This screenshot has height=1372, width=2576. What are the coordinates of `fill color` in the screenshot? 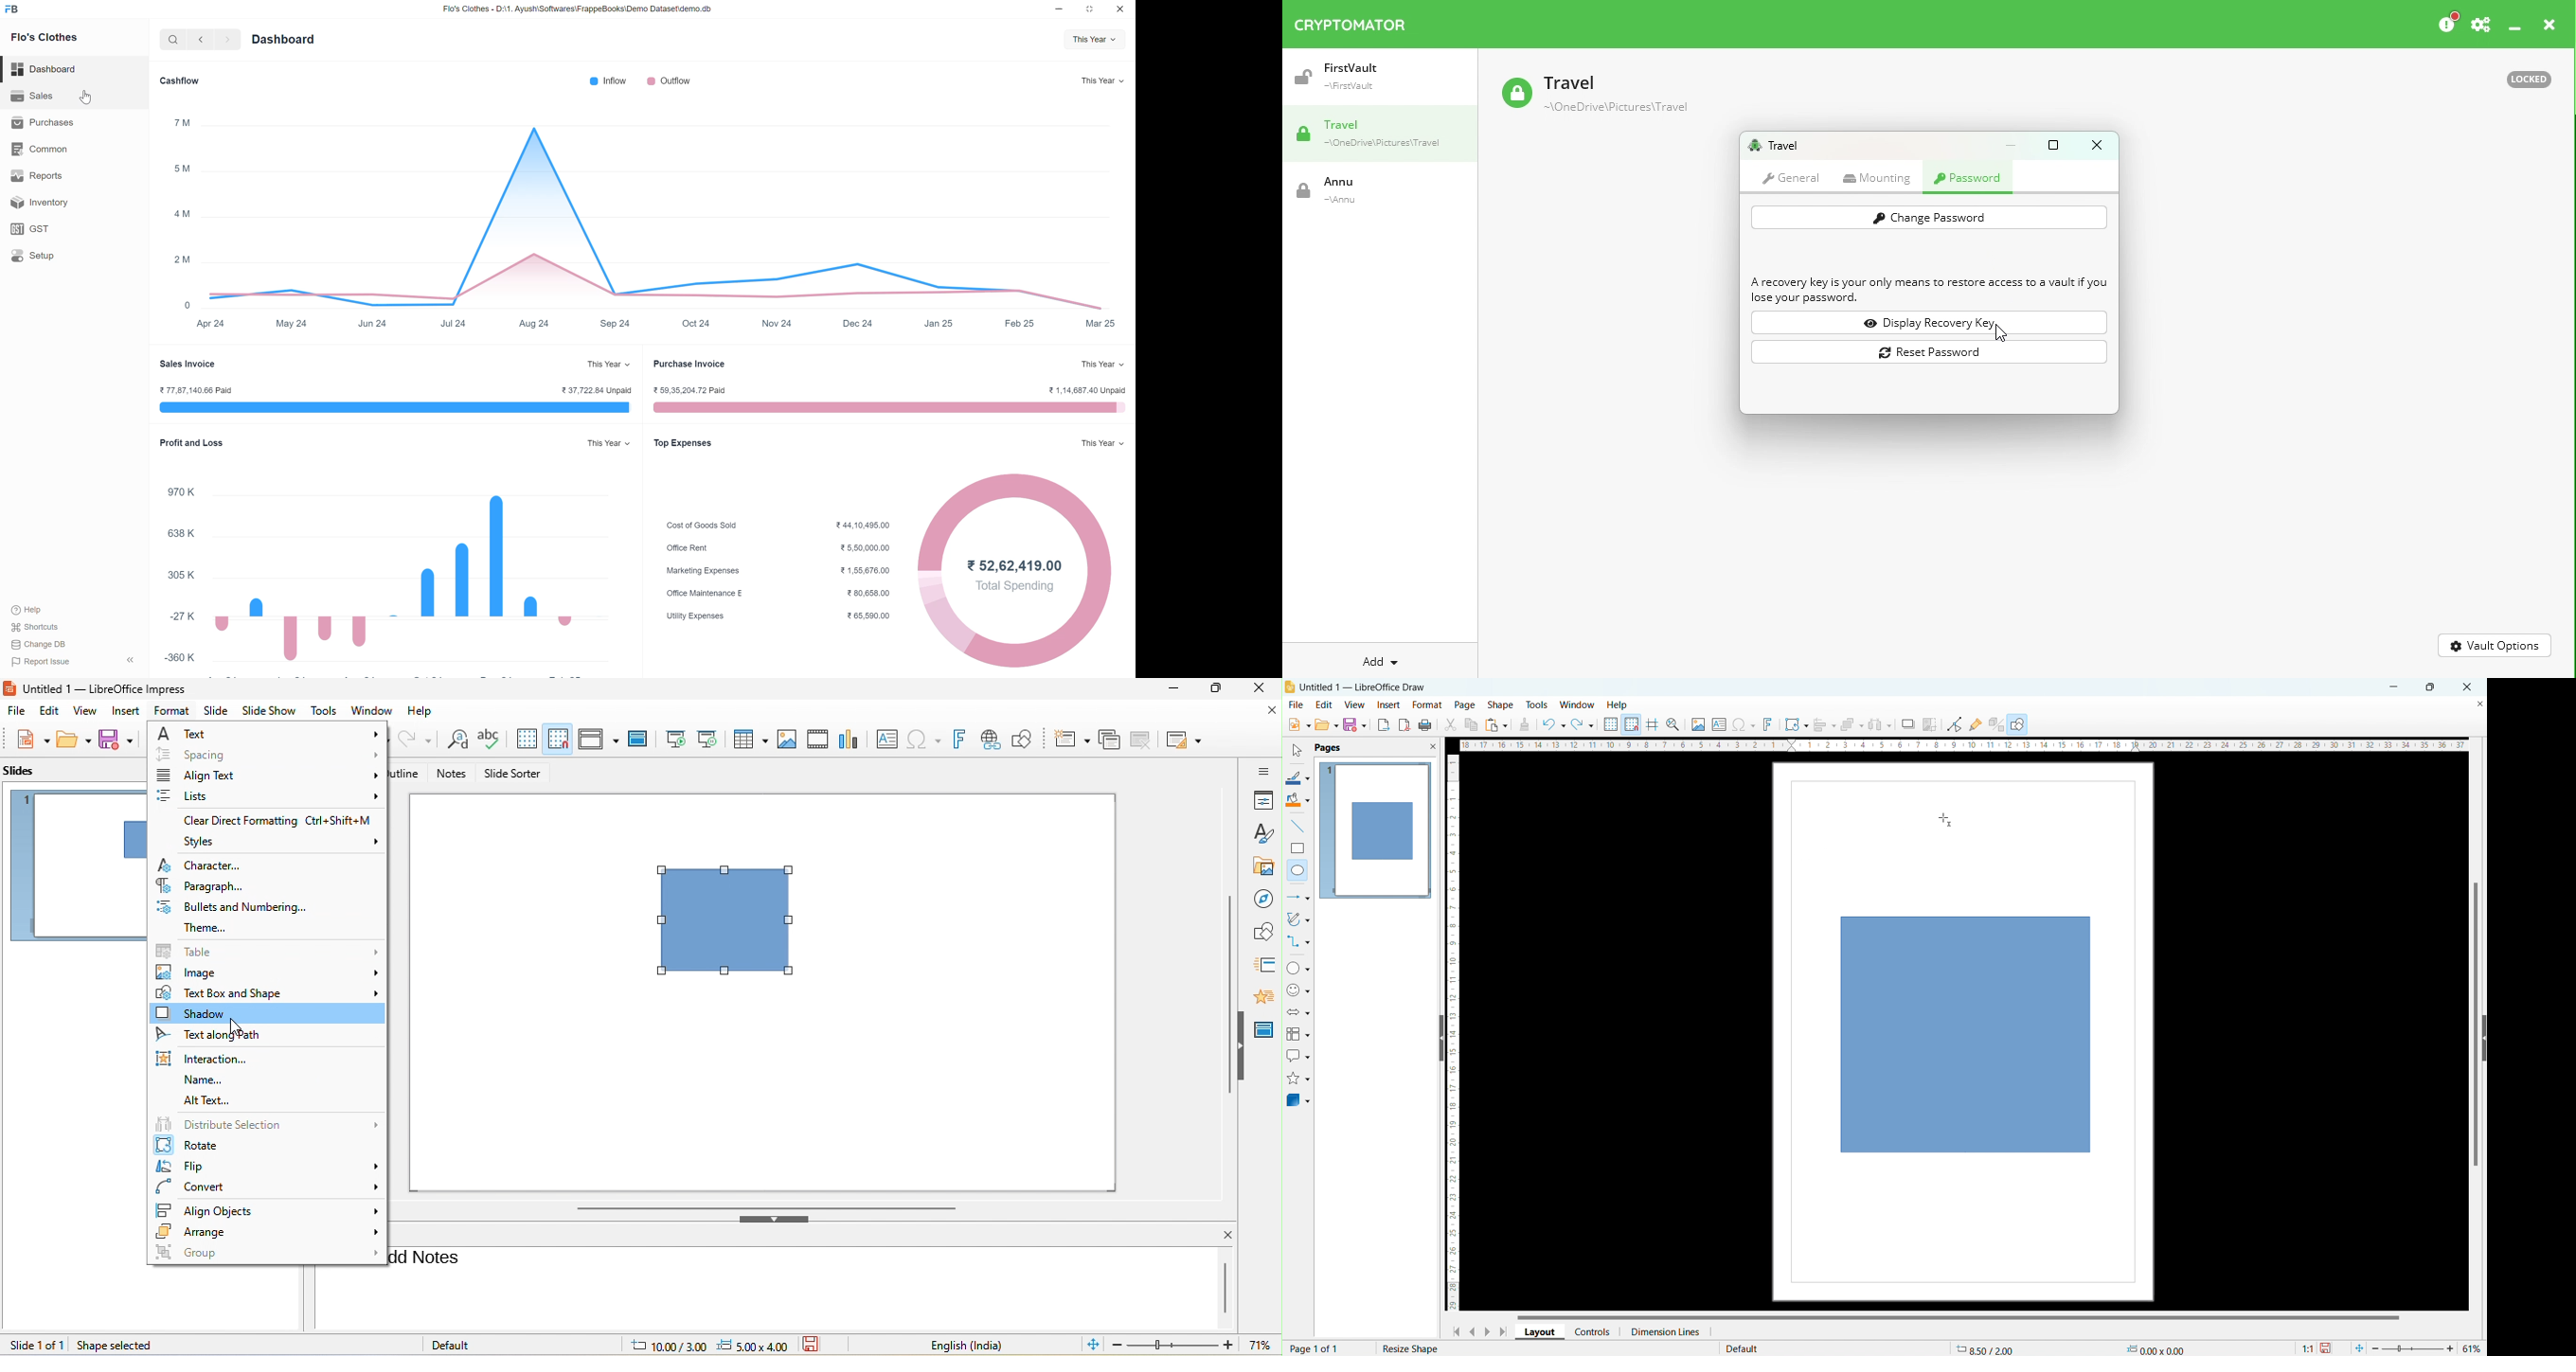 It's located at (1298, 800).